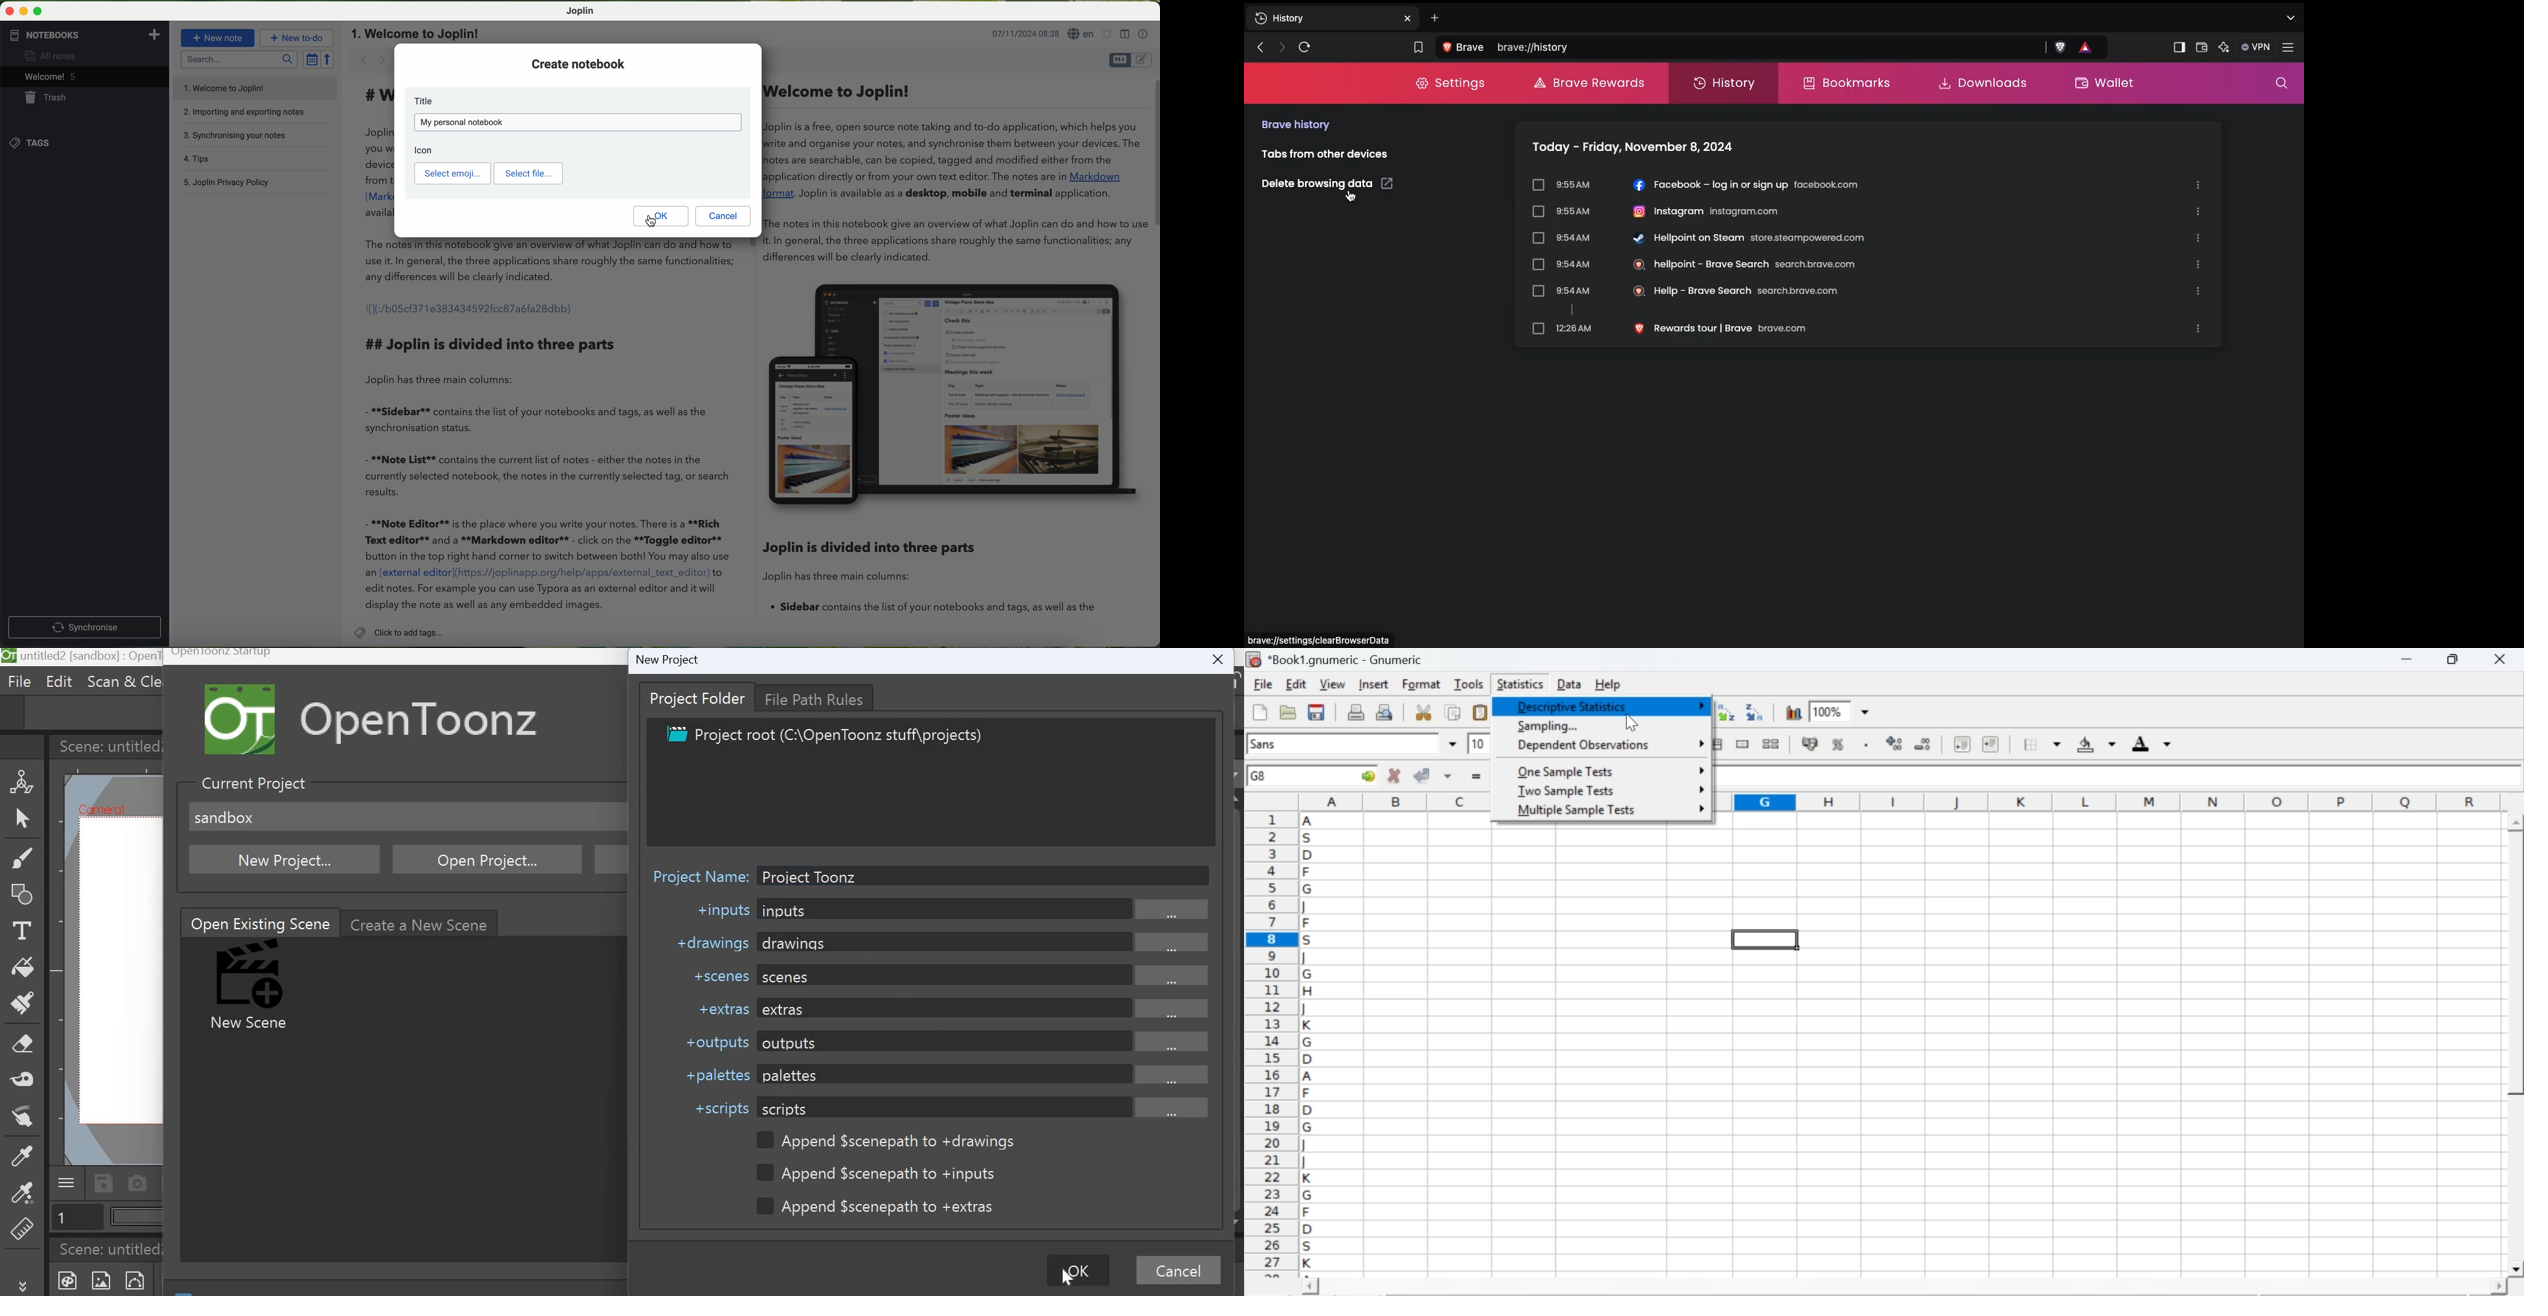 Image resolution: width=2548 pixels, height=1316 pixels. I want to click on add tags, so click(398, 633).